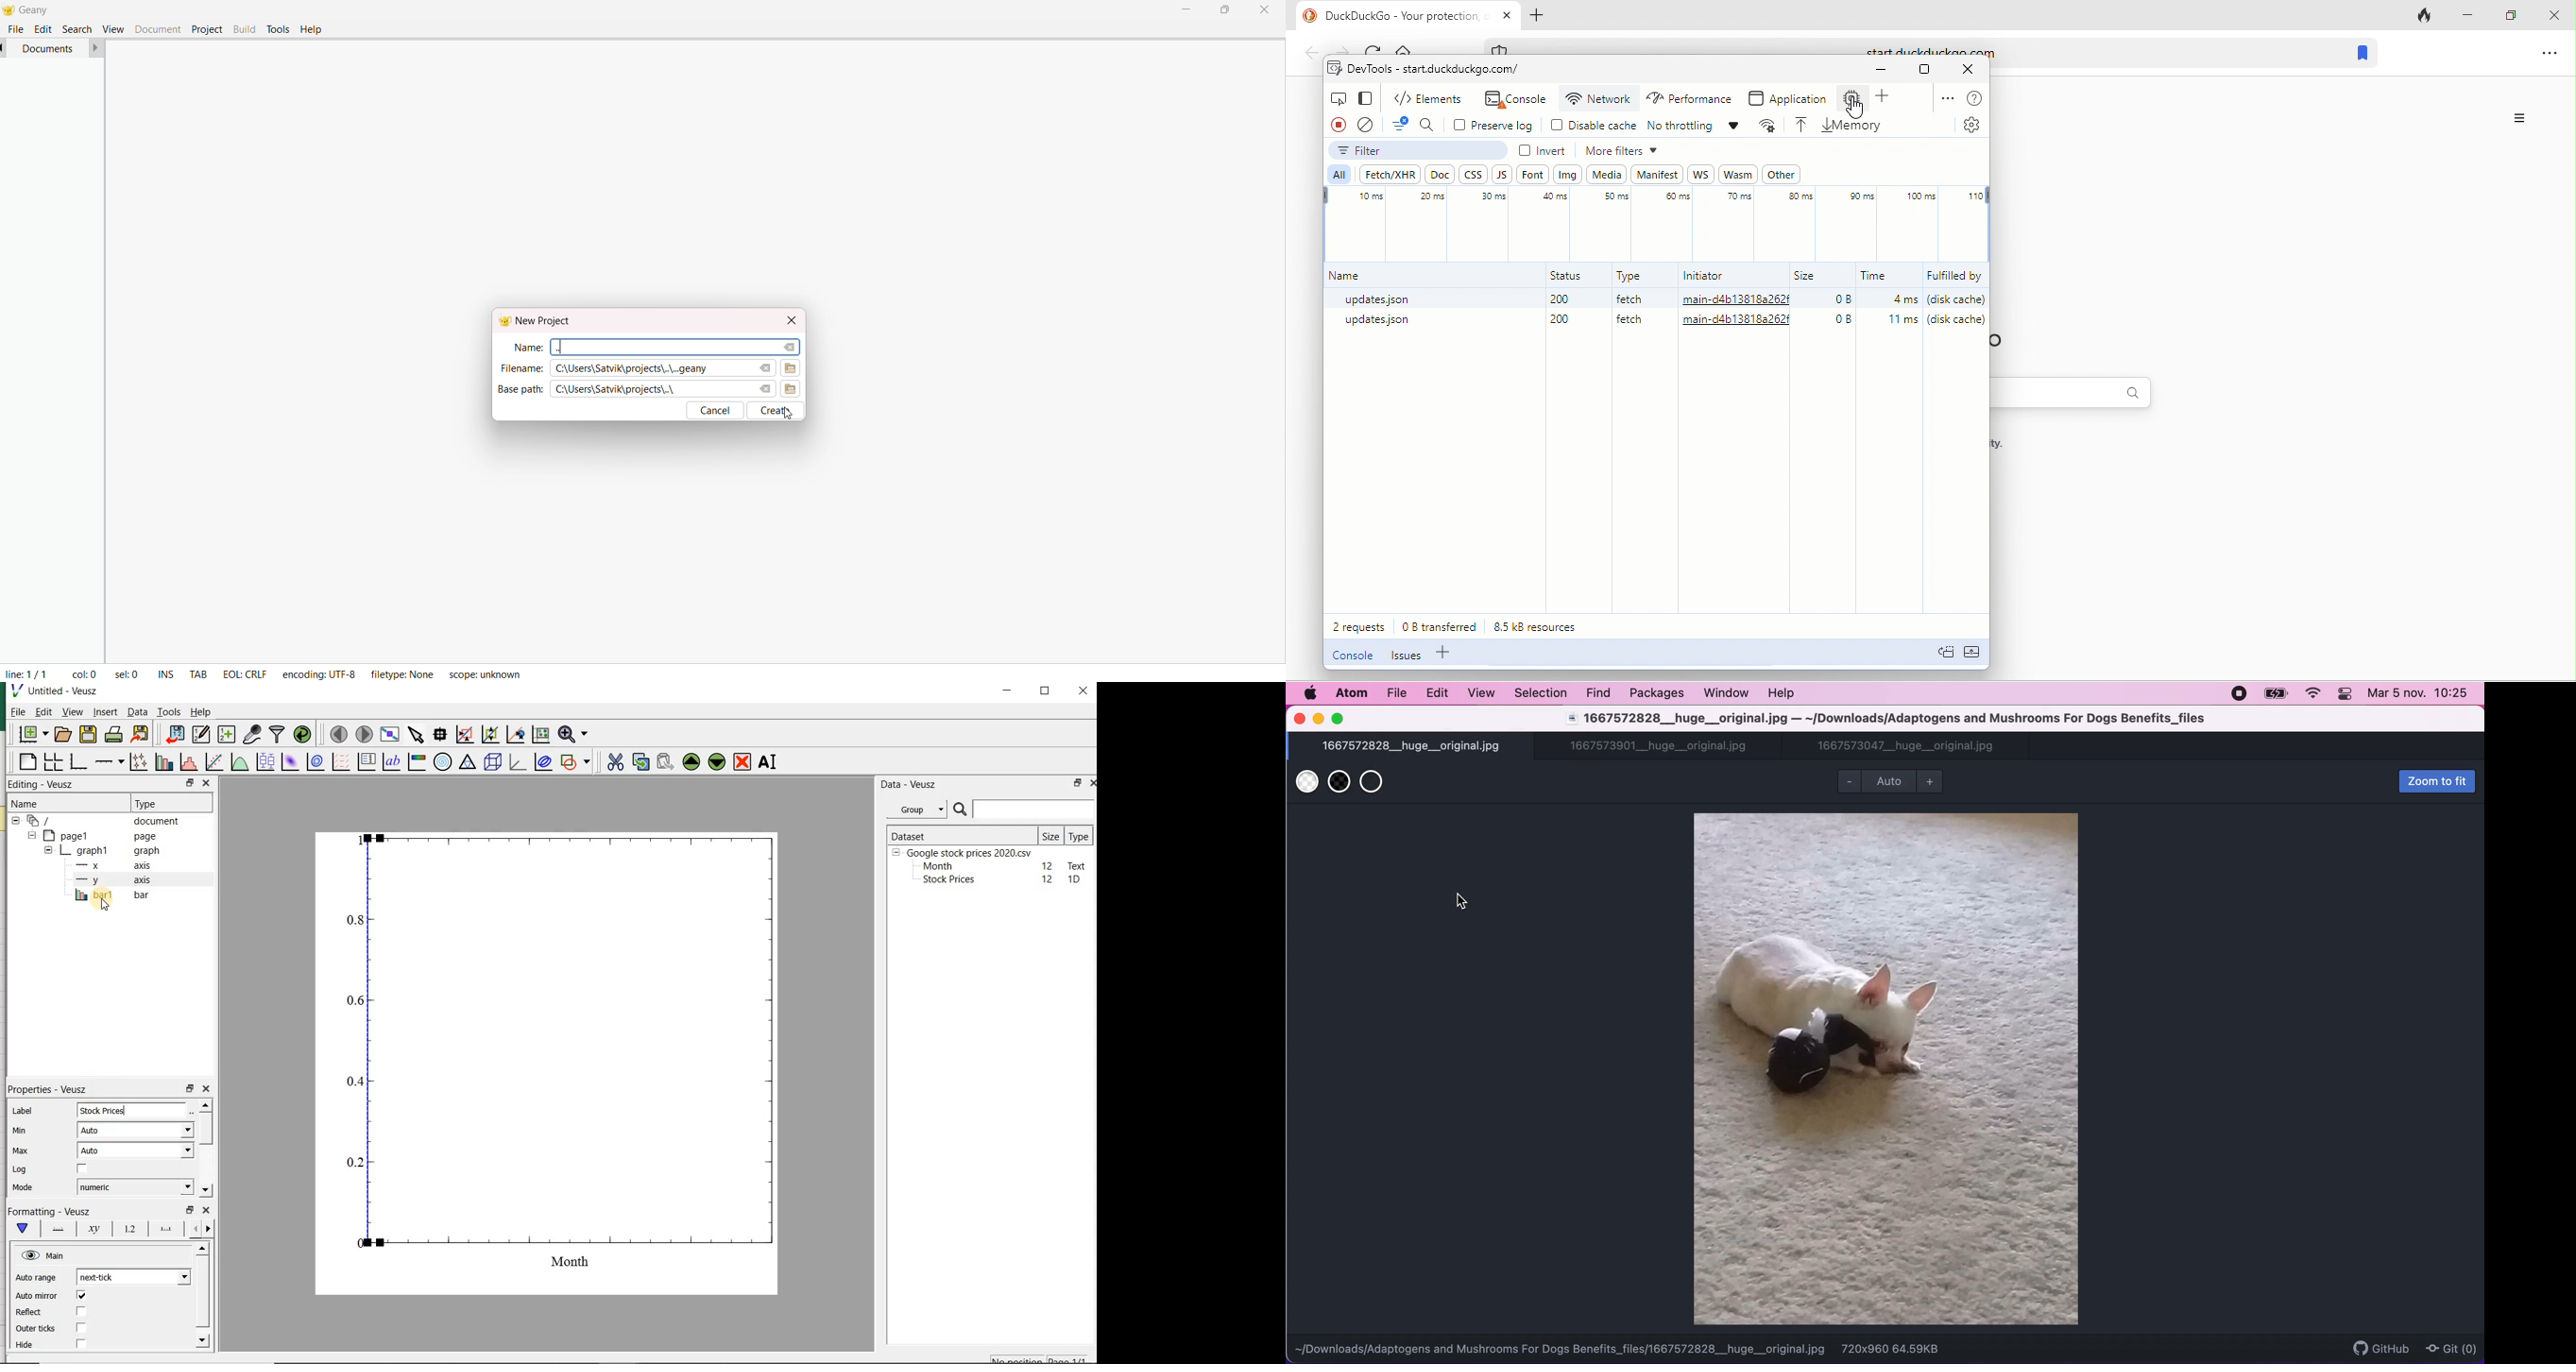  Describe the element at coordinates (563, 346) in the screenshot. I see `..` at that location.